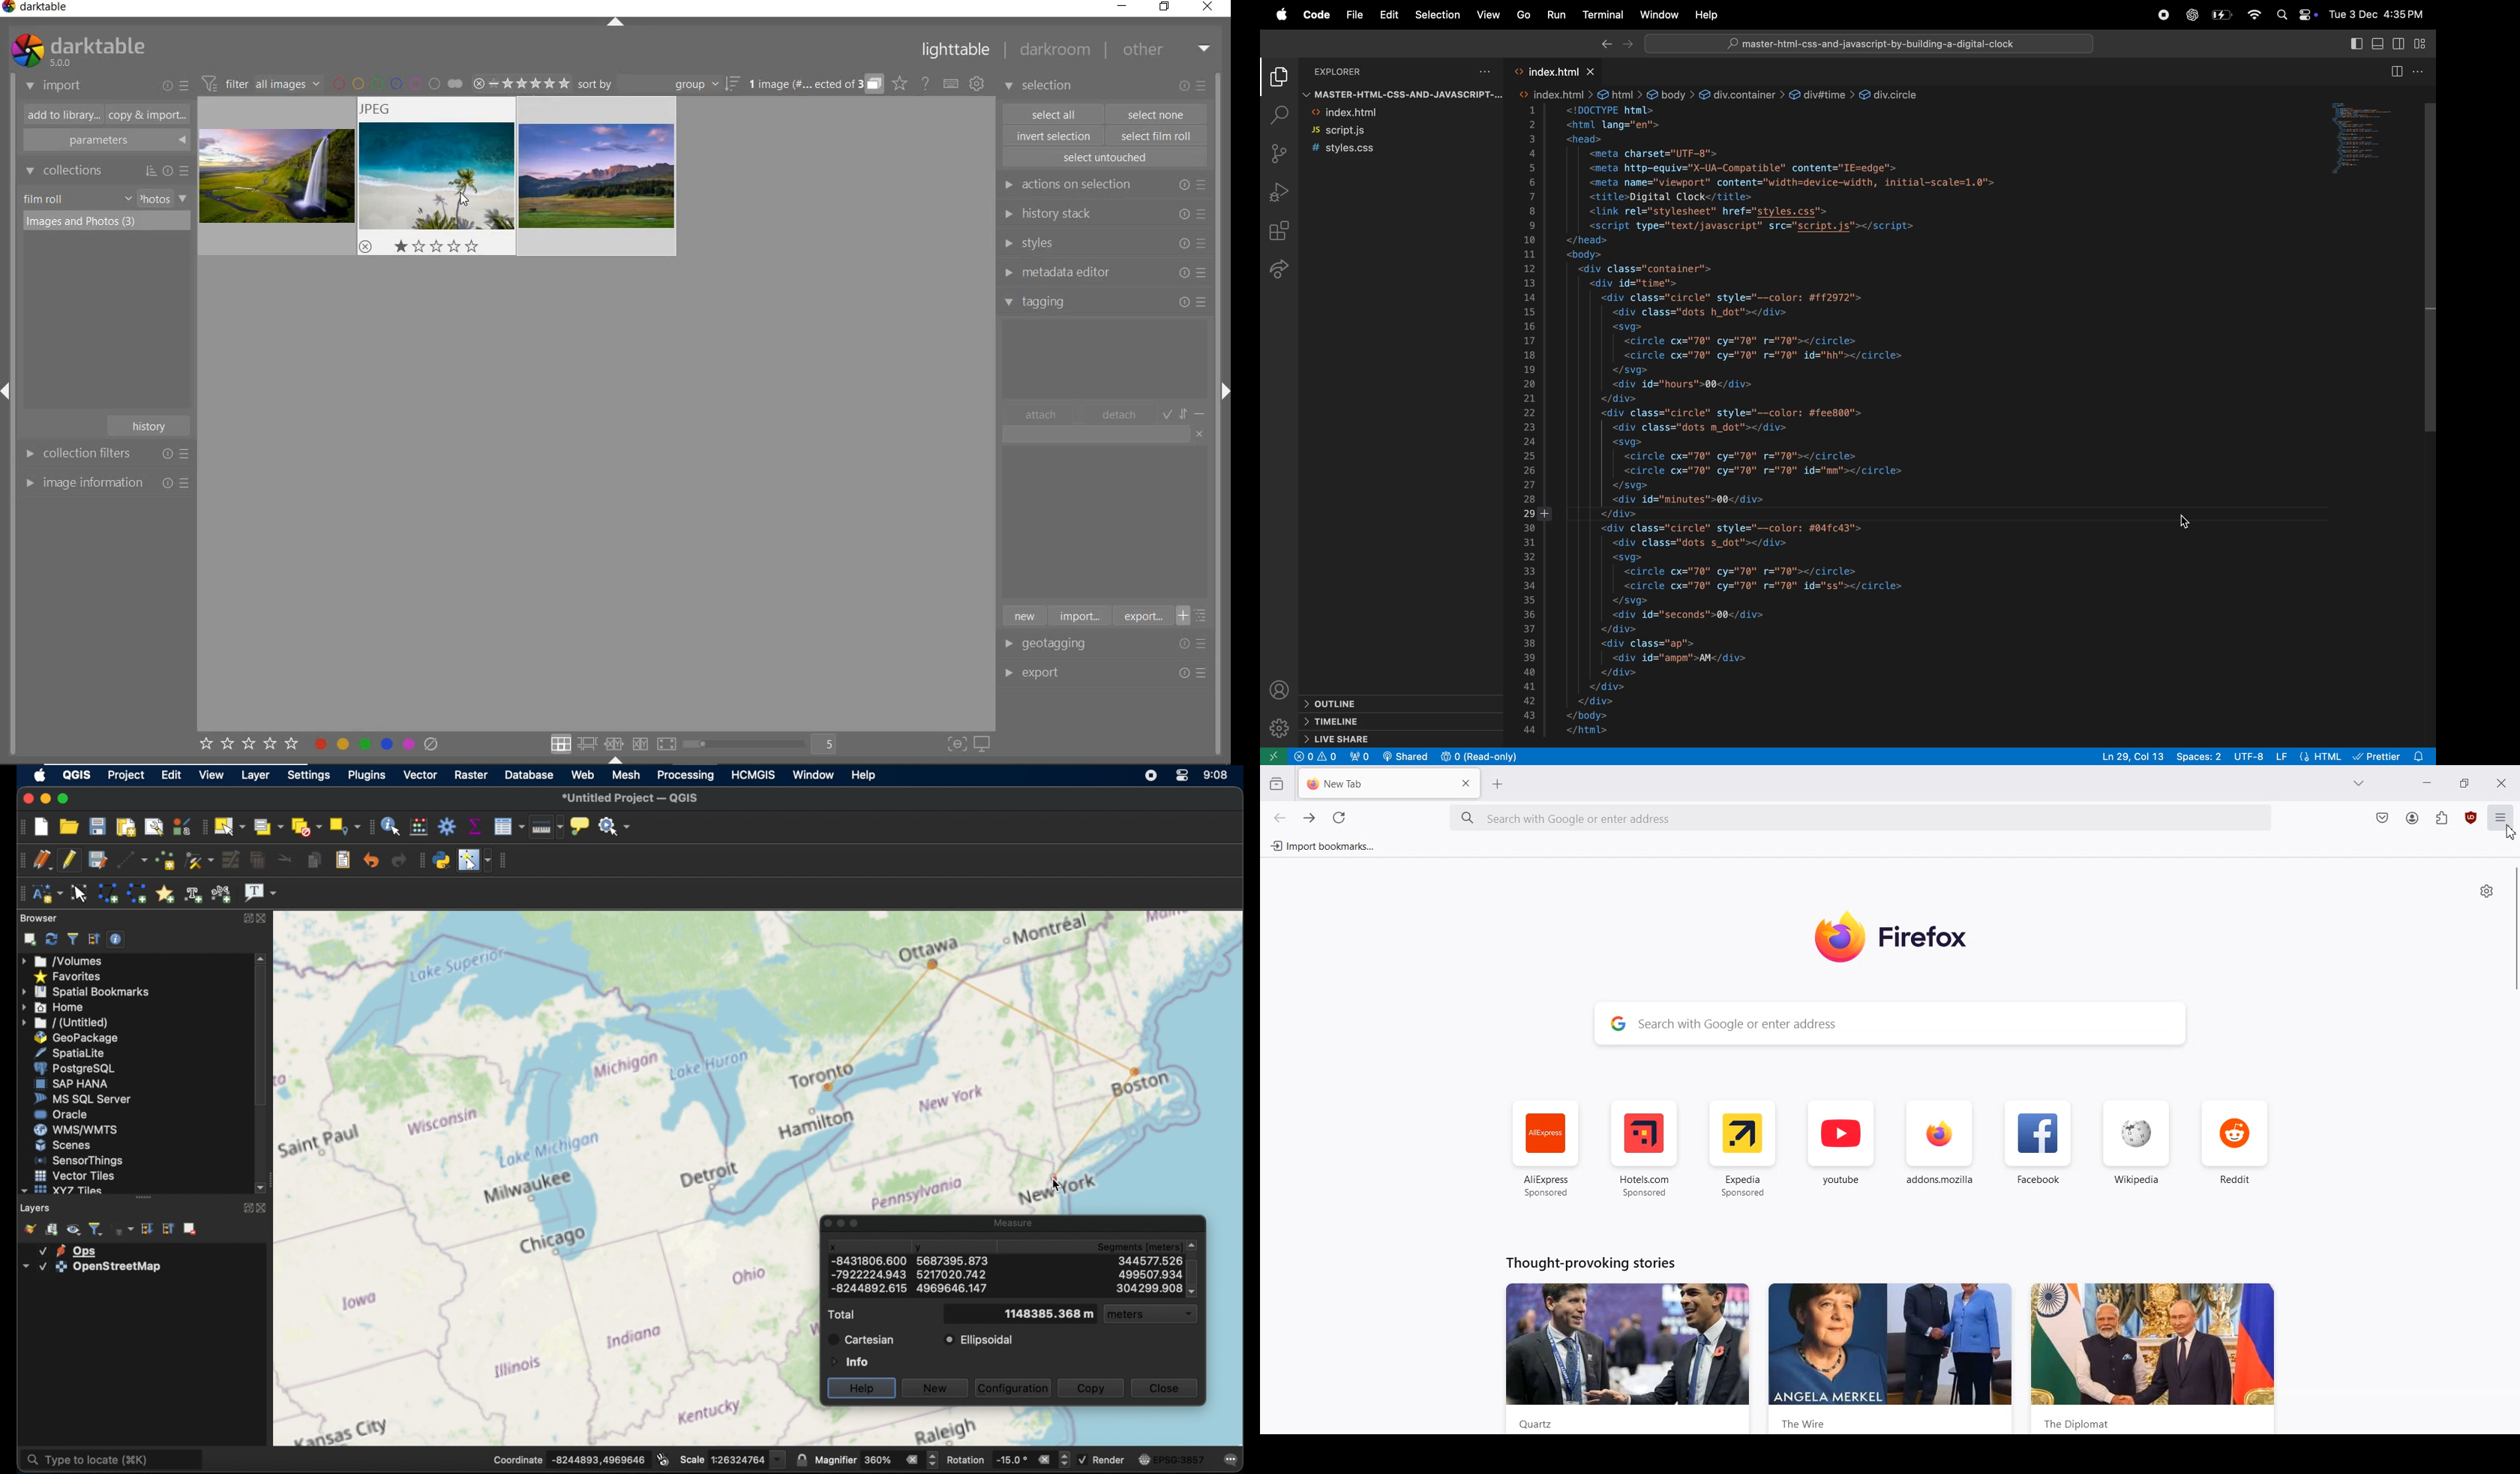 Image resolution: width=2520 pixels, height=1484 pixels. Describe the element at coordinates (210, 775) in the screenshot. I see `view` at that location.